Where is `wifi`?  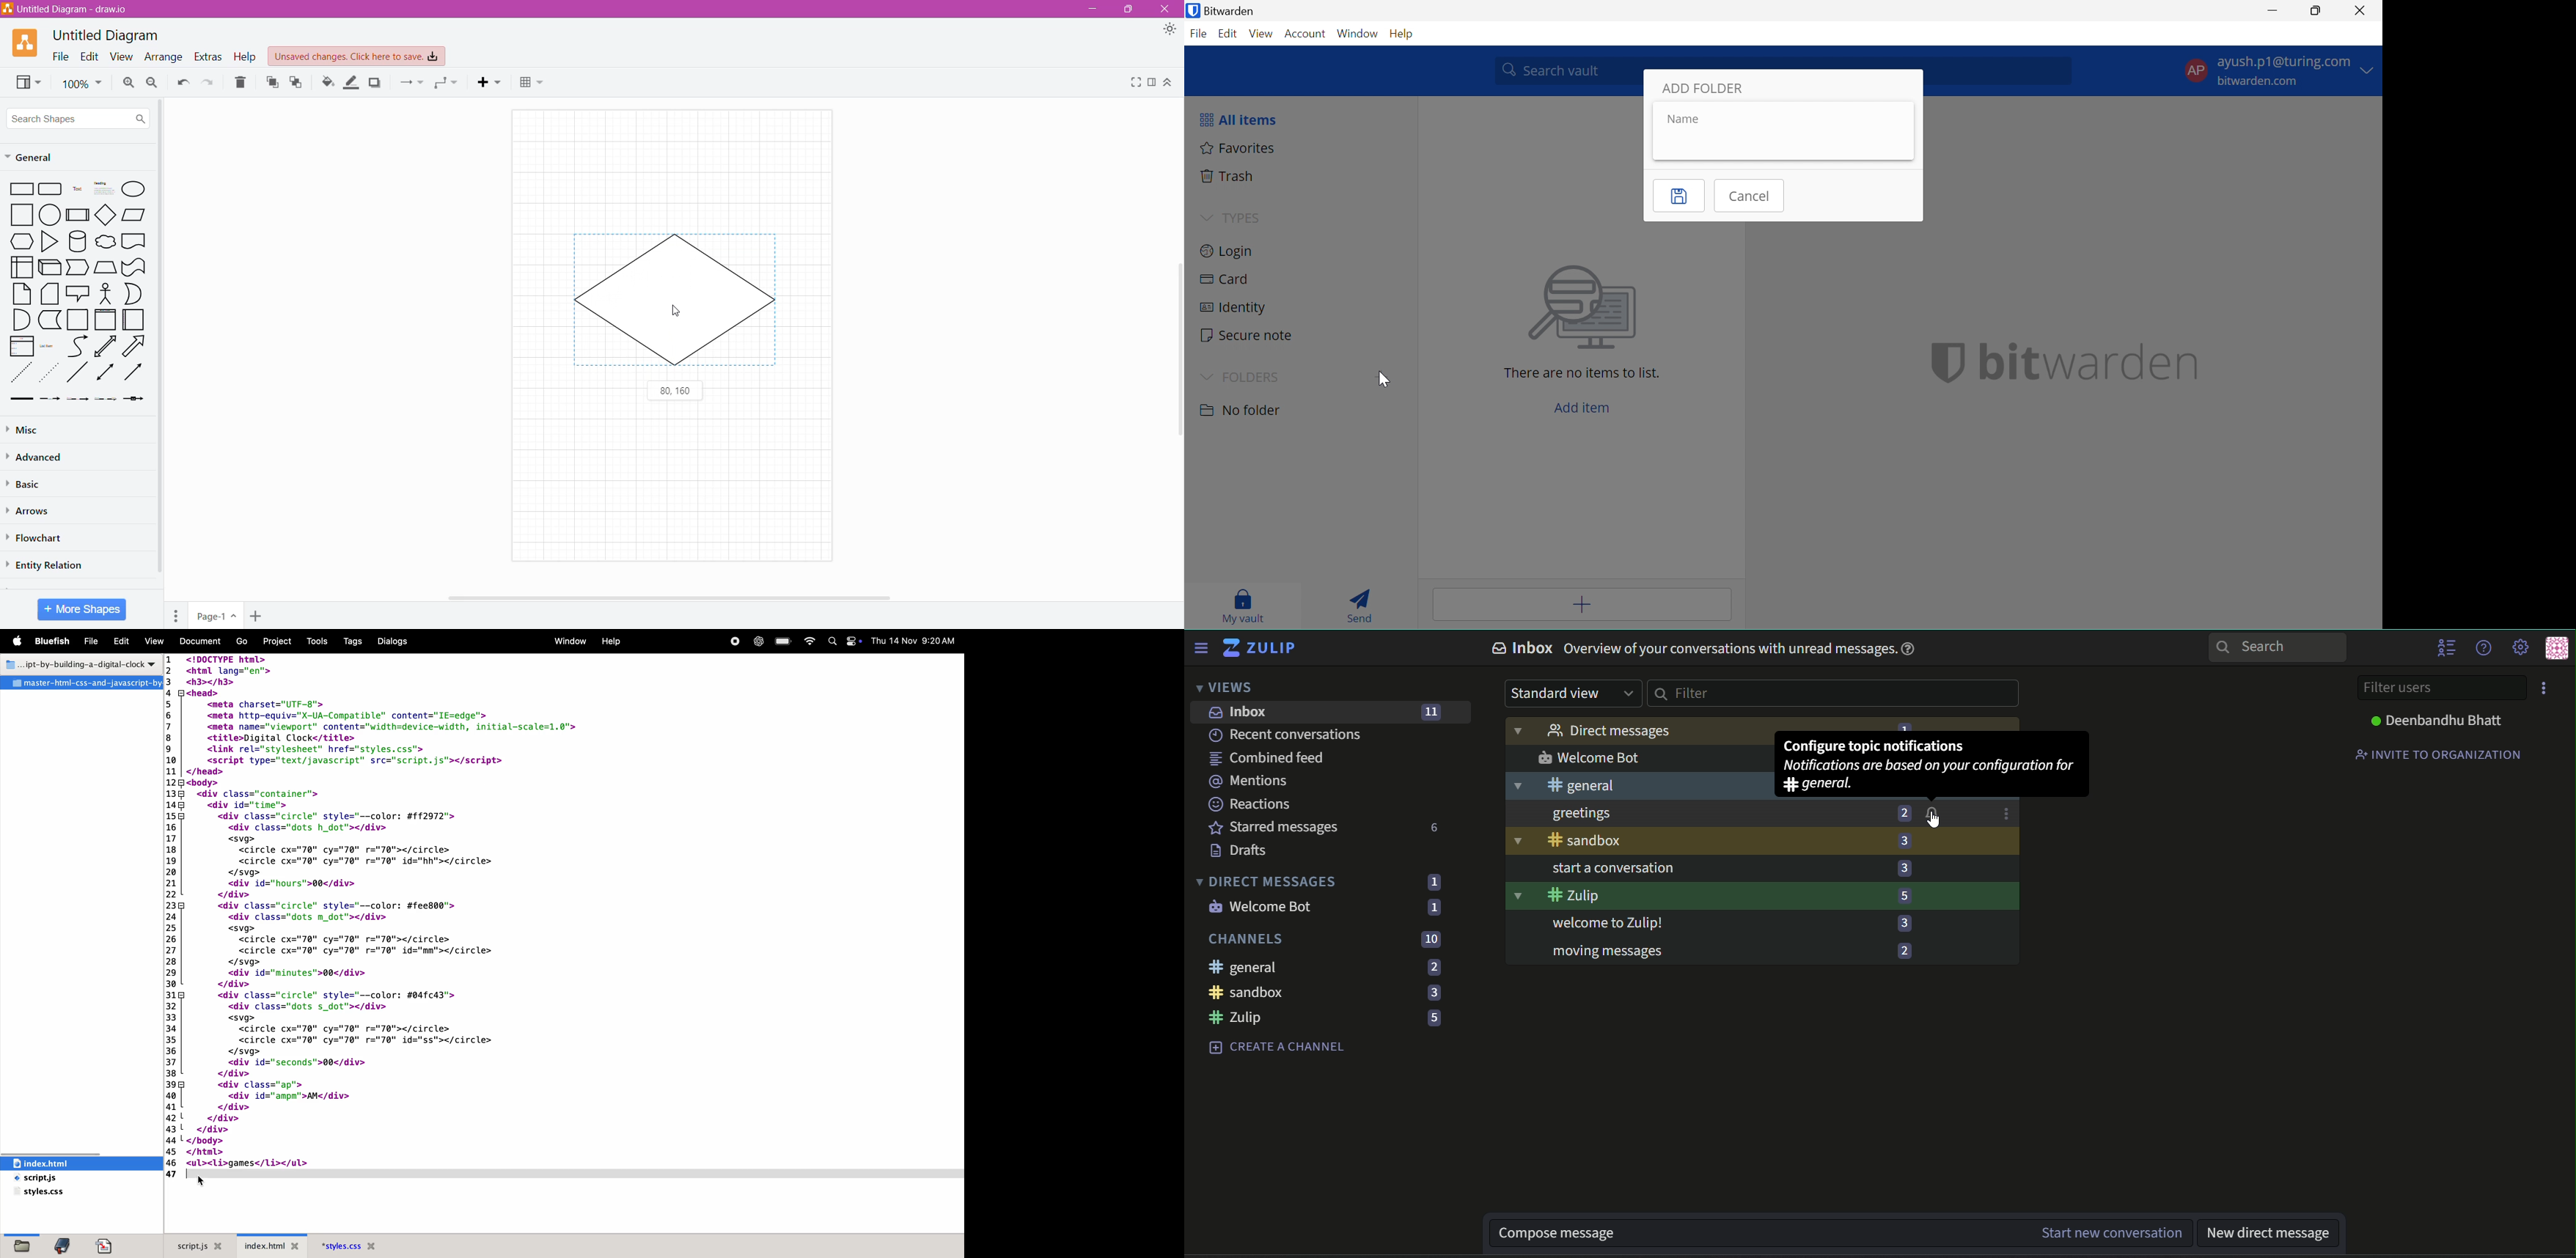 wifi is located at coordinates (809, 642).